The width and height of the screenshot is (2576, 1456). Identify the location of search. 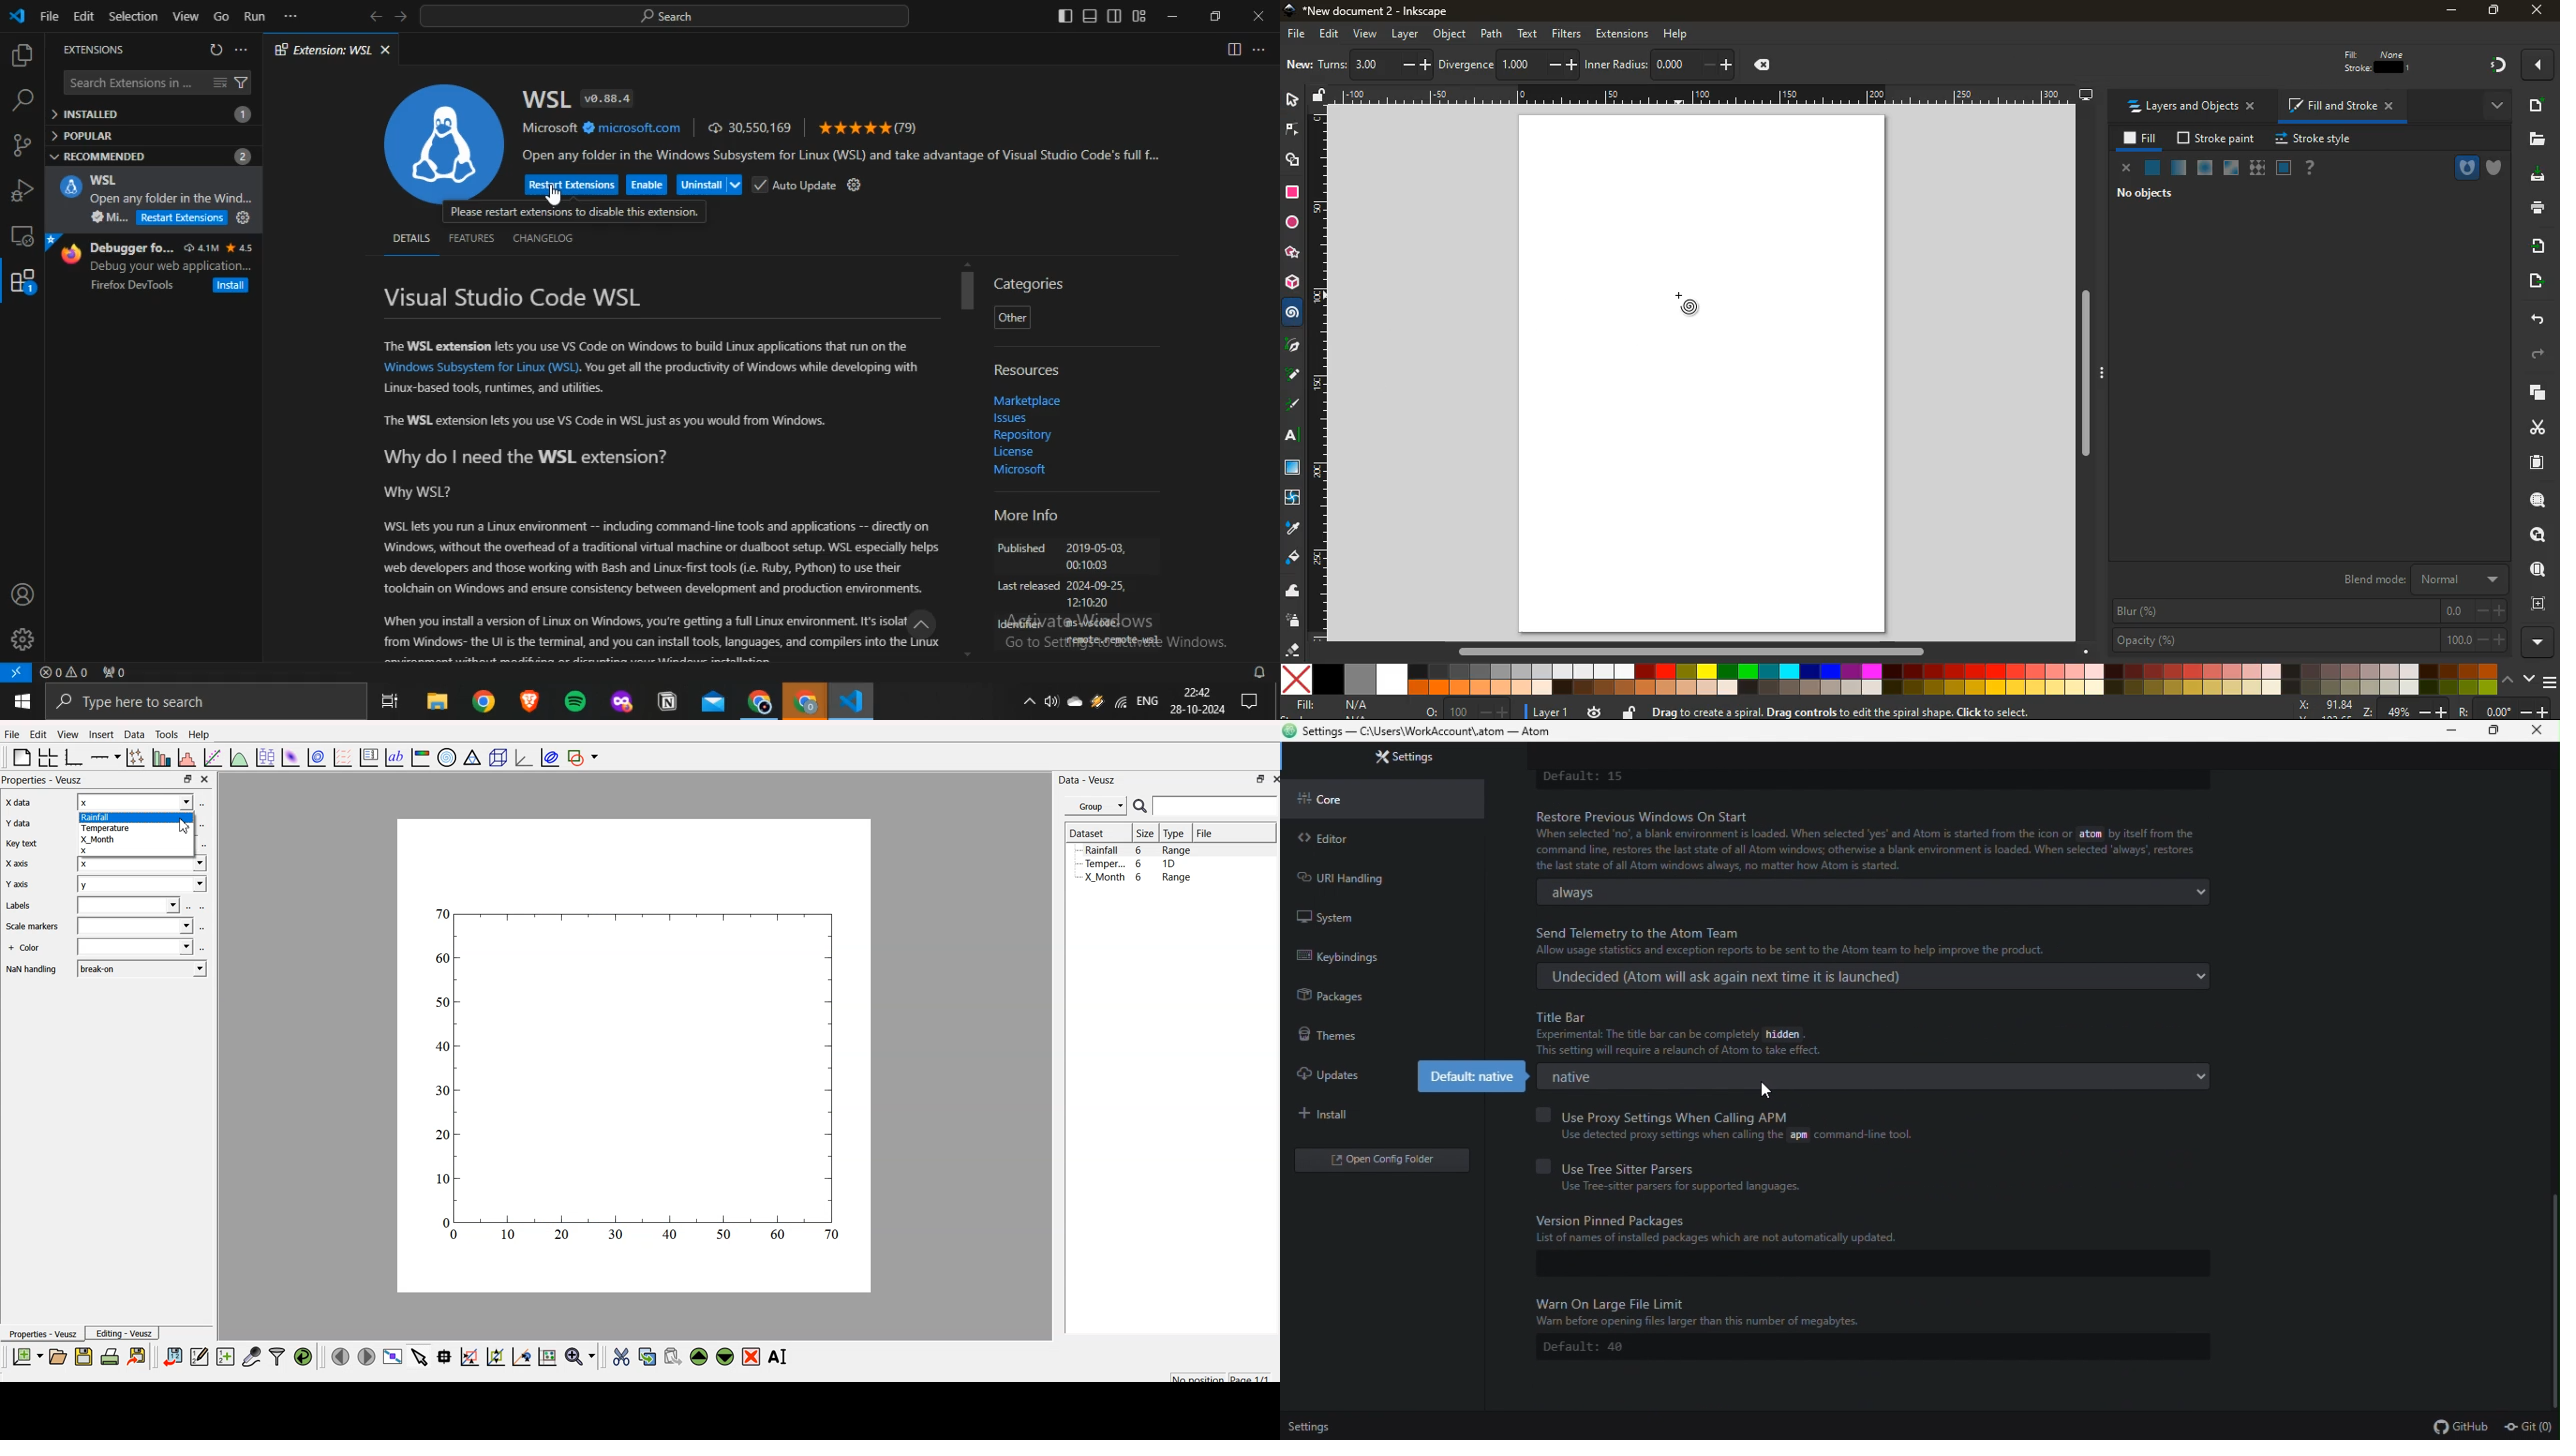
(22, 101).